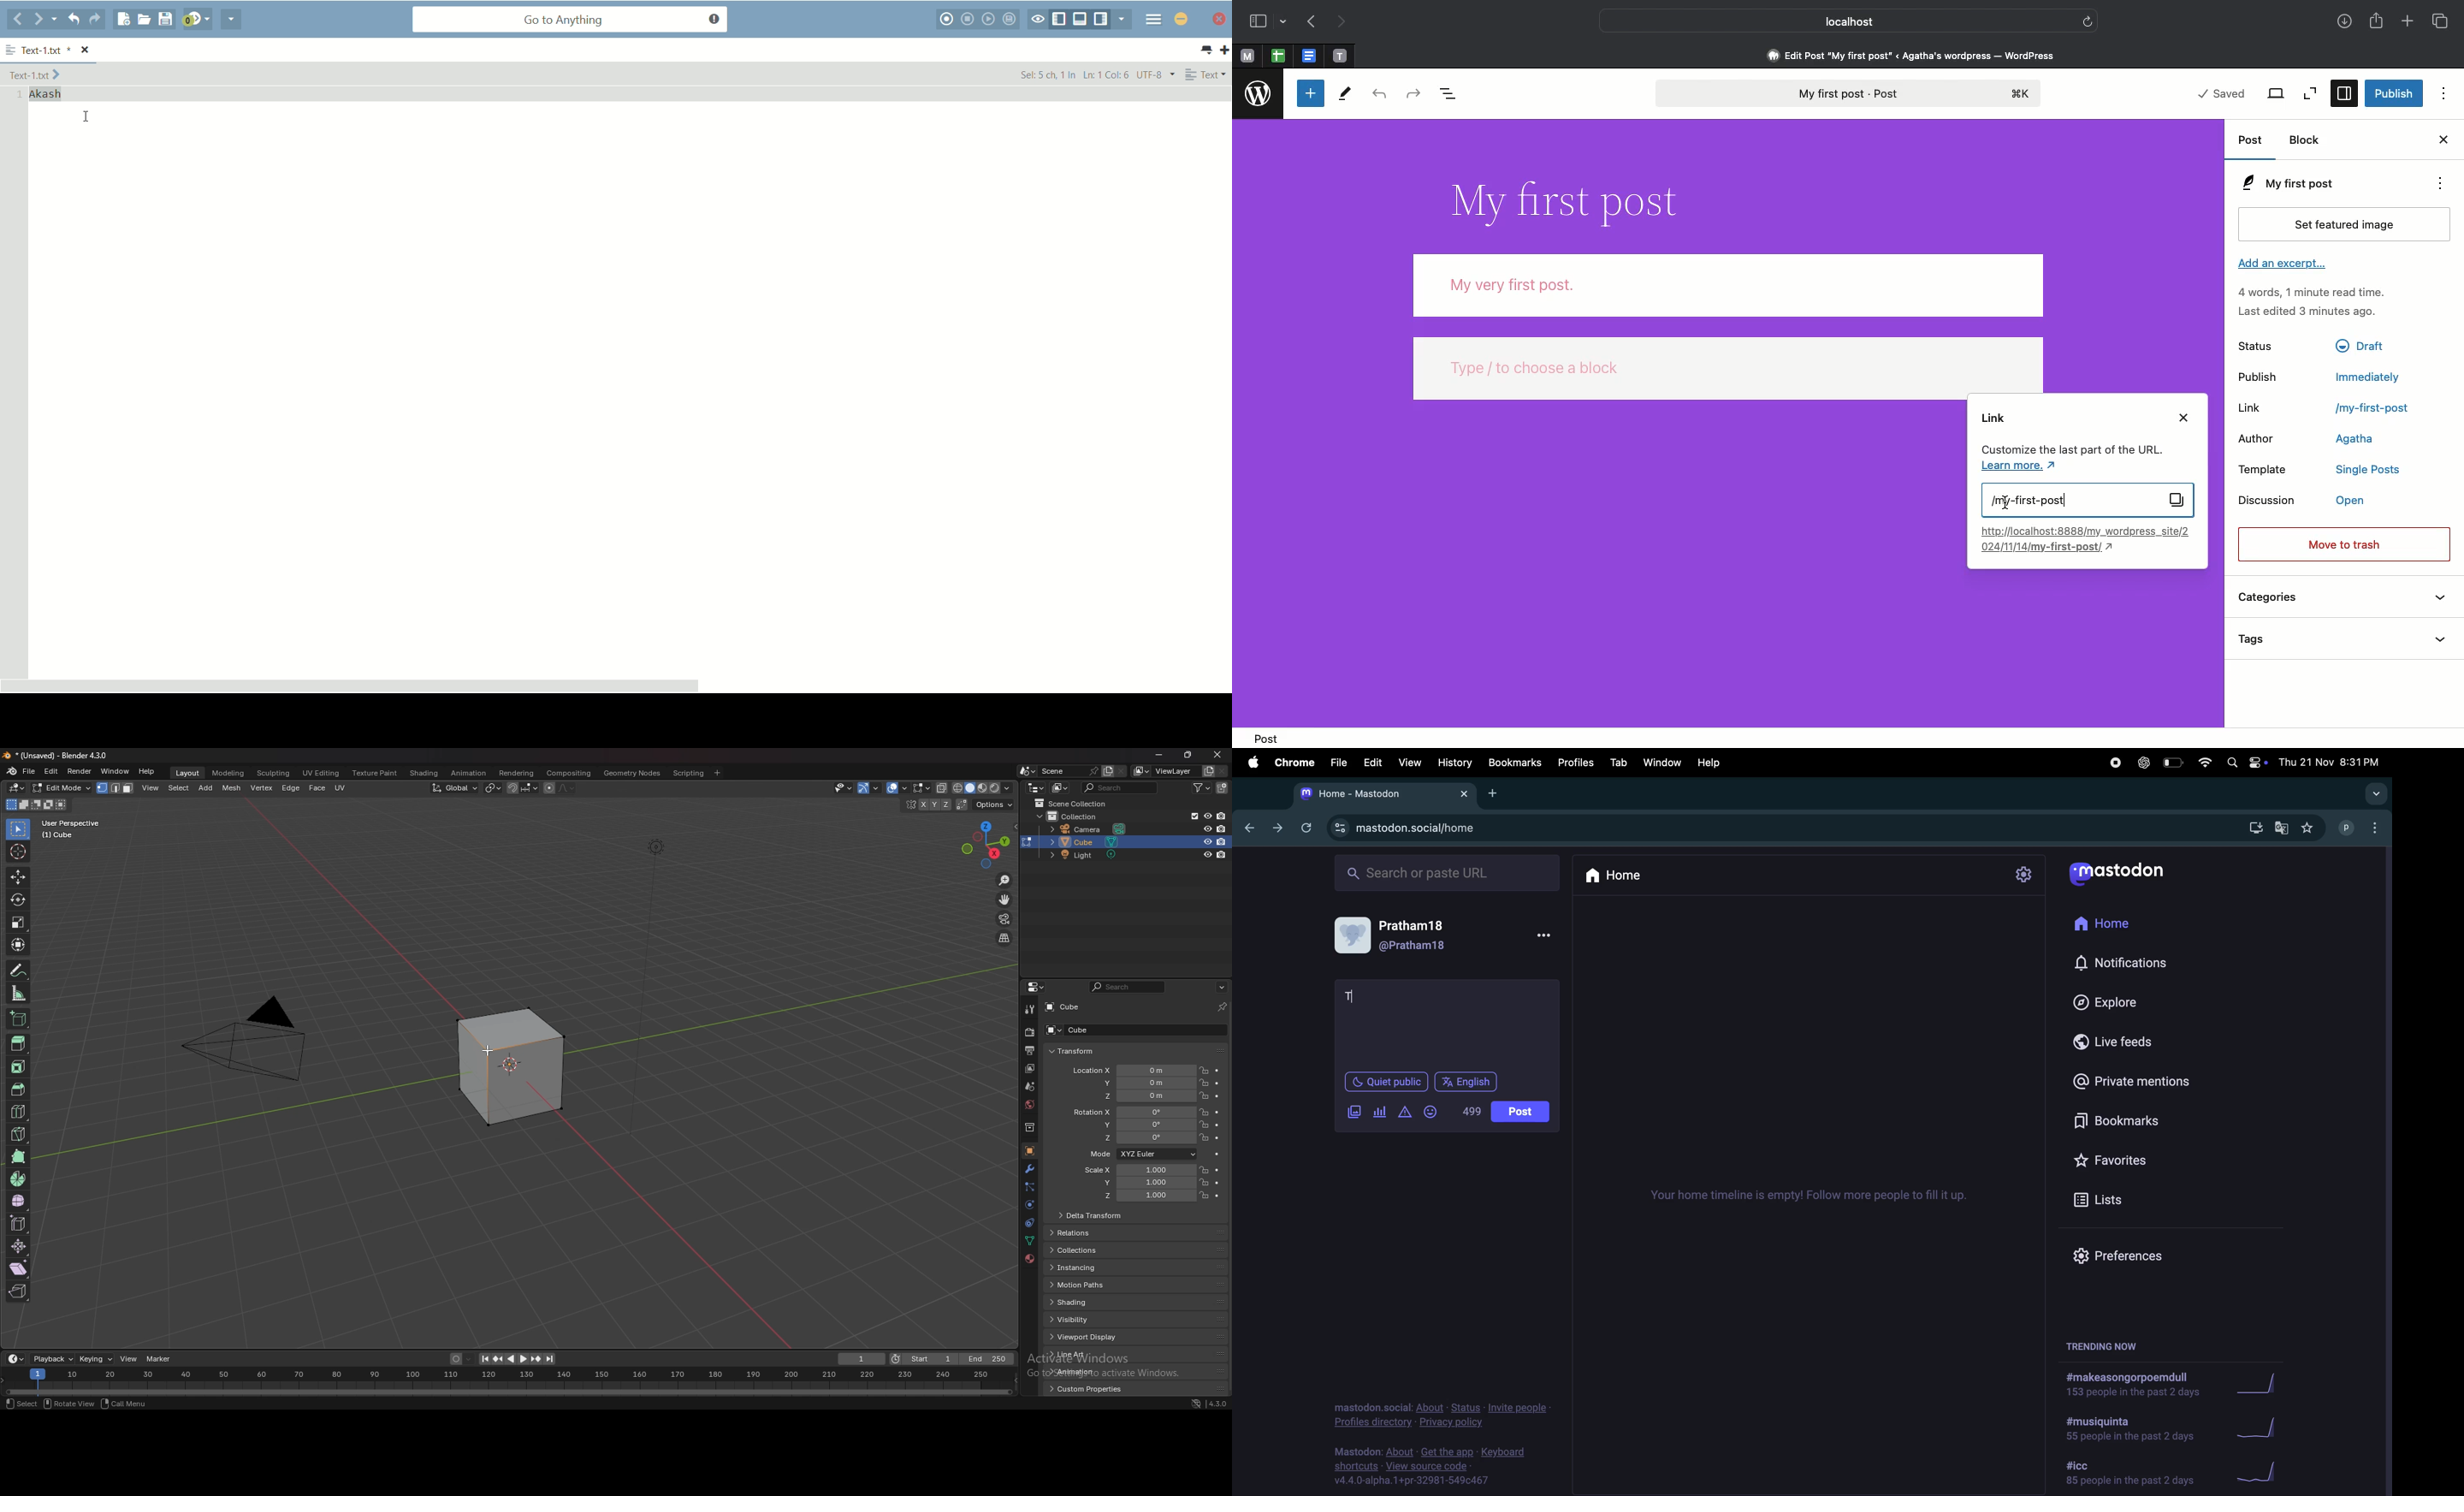 The height and width of the screenshot is (1512, 2464). Describe the element at coordinates (1248, 56) in the screenshot. I see `Pinned tabs` at that location.